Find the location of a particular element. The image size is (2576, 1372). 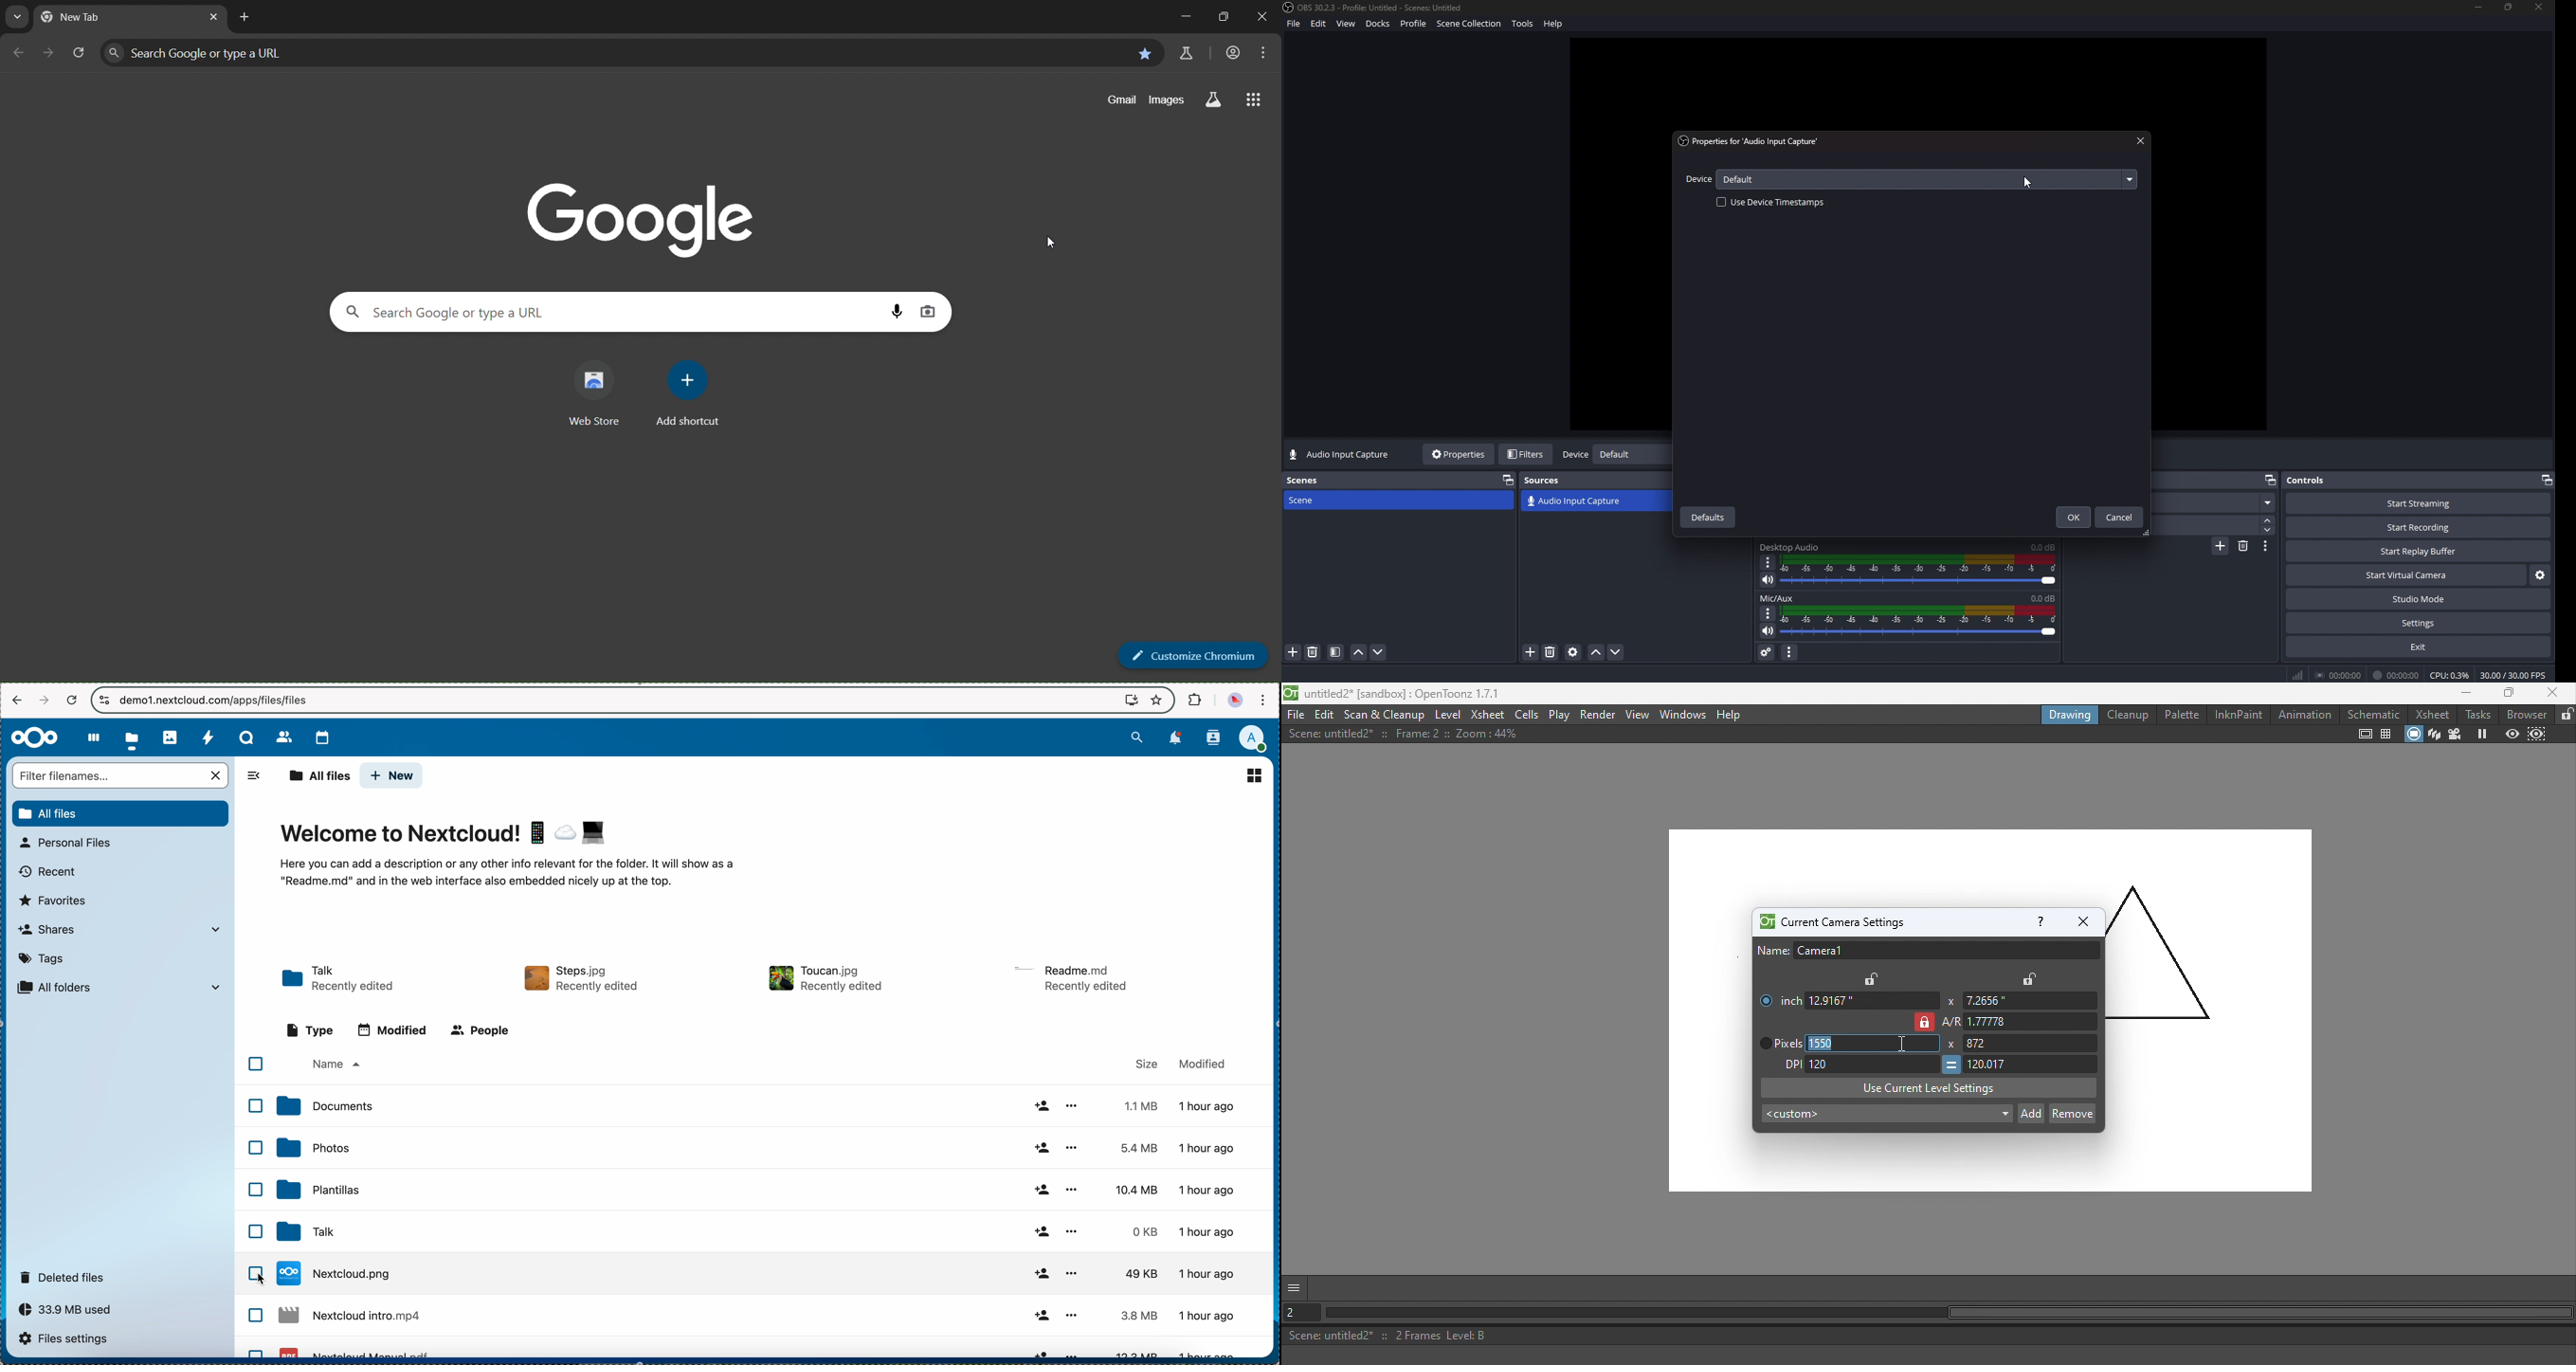

® 00:00:00 is located at coordinates (2326, 674).